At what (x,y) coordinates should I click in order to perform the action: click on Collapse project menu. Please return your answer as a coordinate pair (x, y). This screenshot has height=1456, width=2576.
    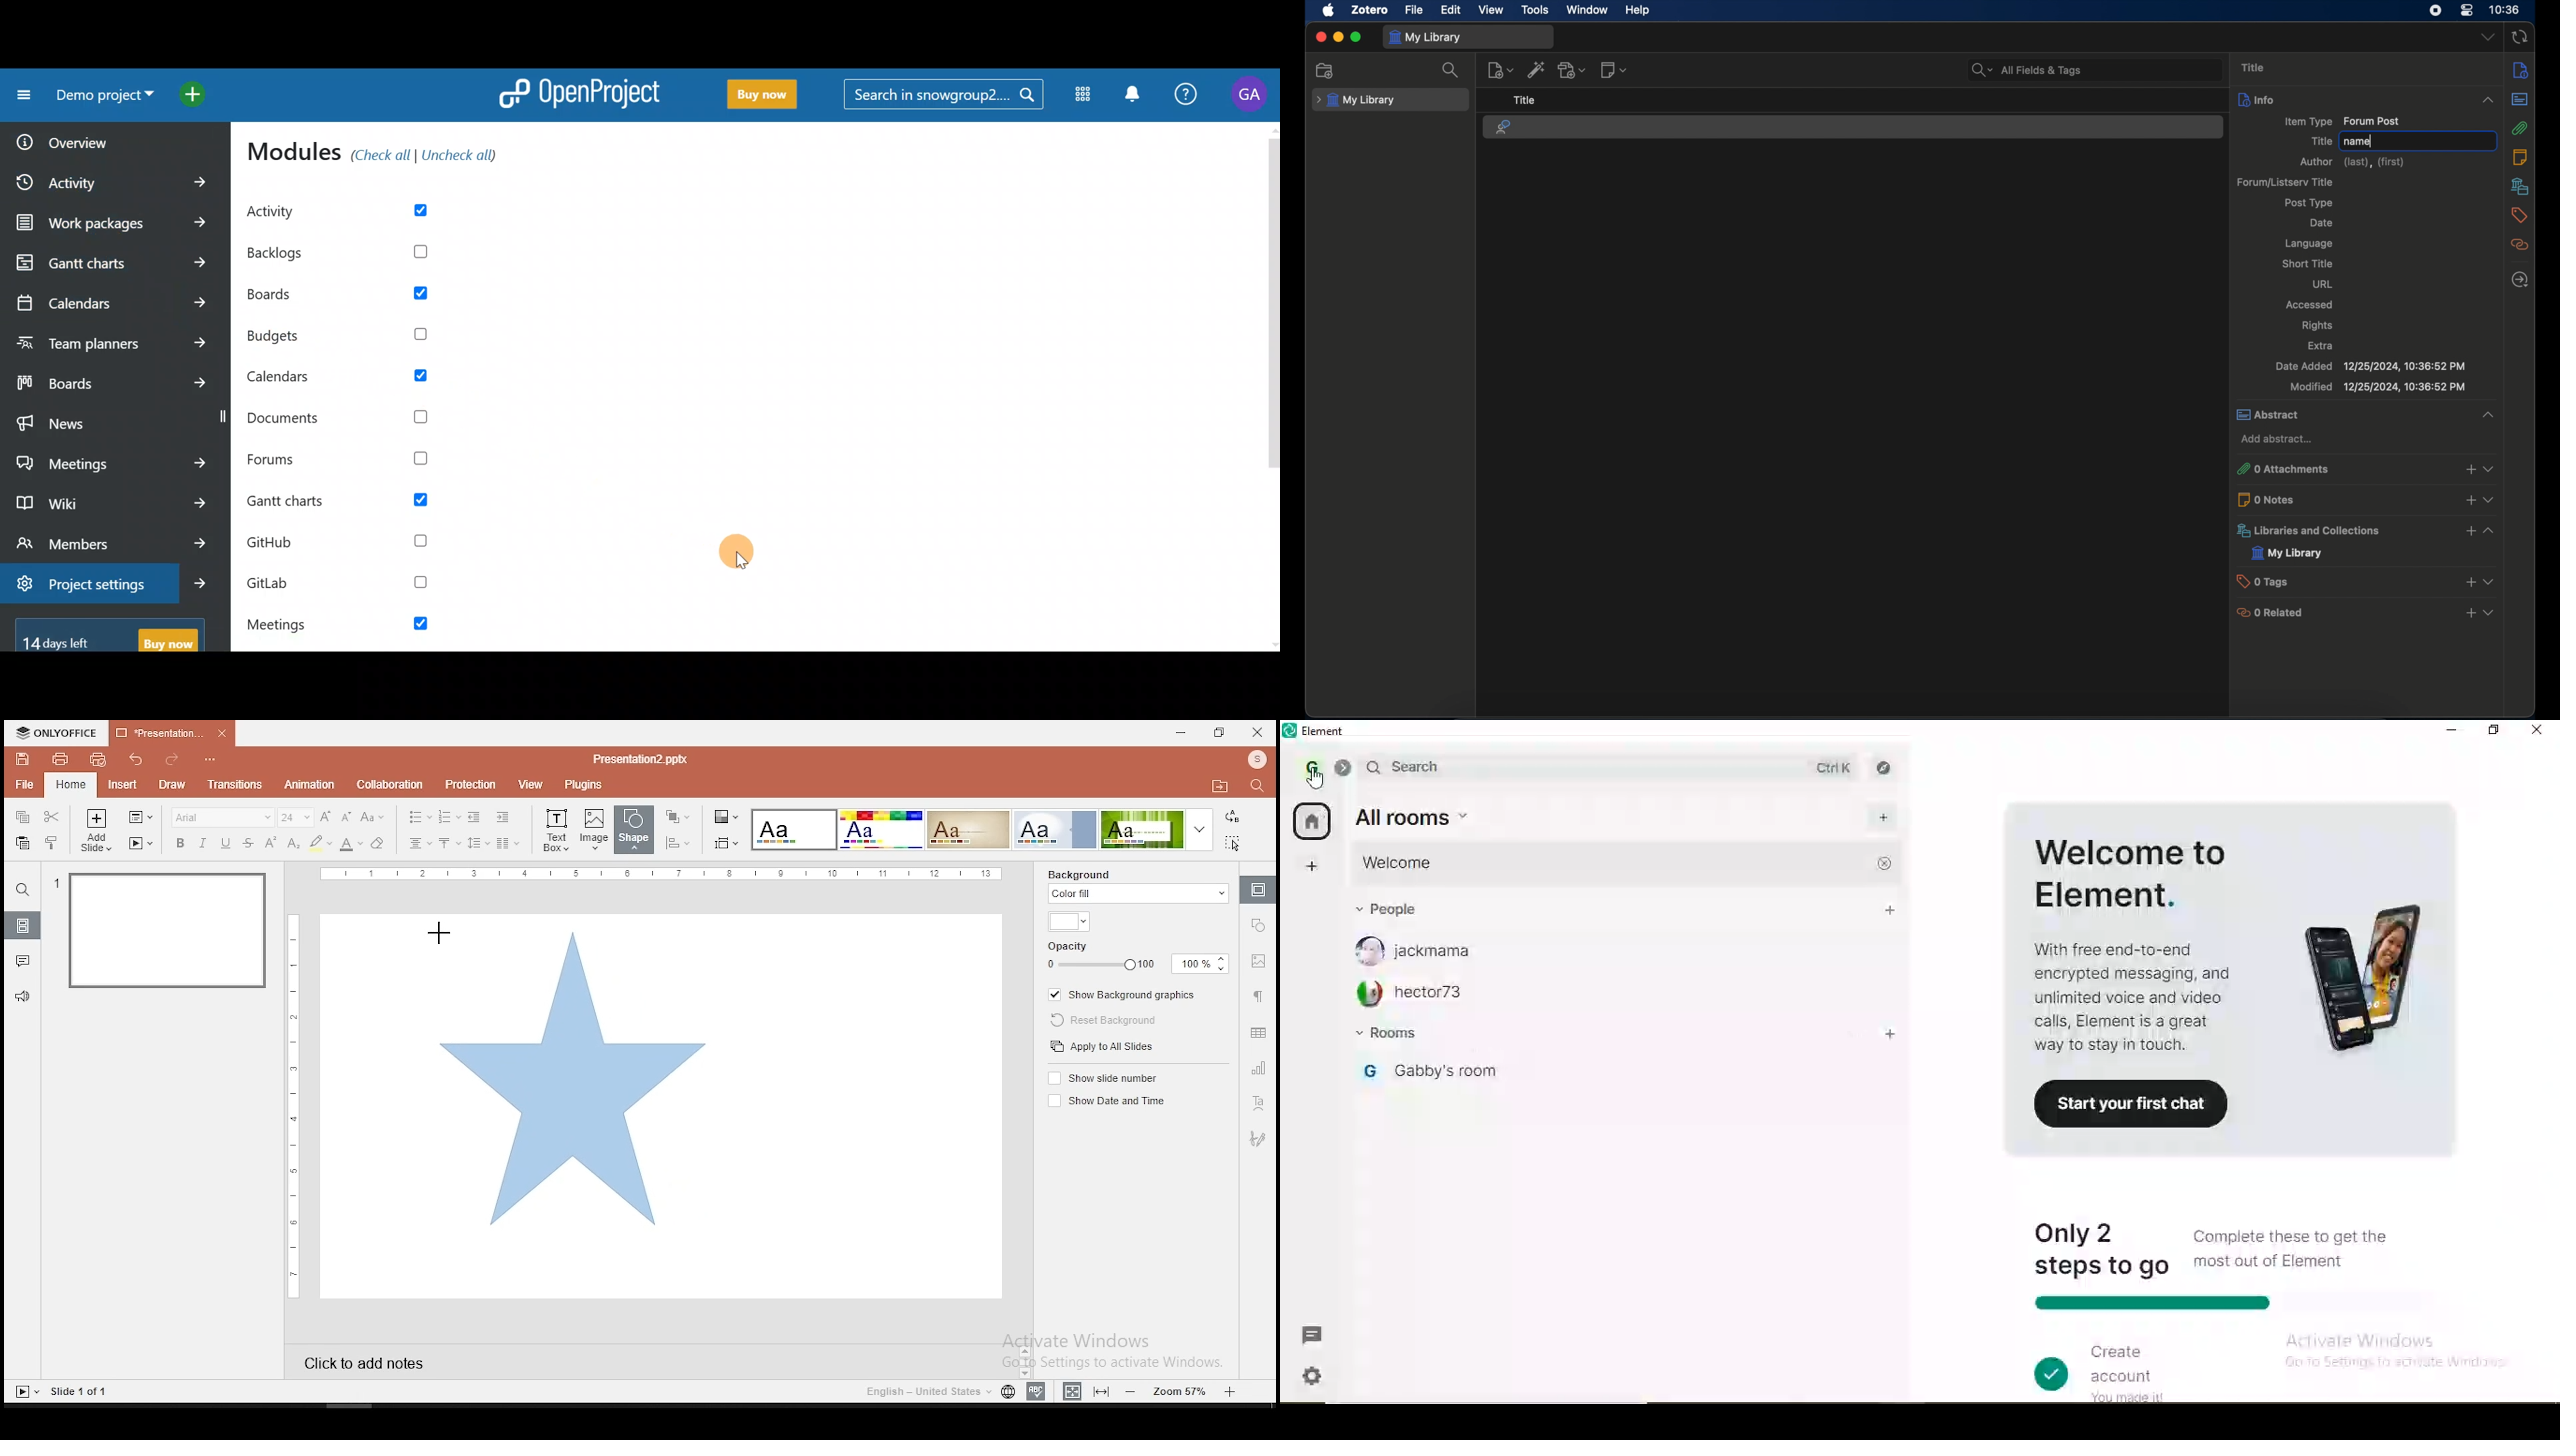
    Looking at the image, I should click on (21, 97).